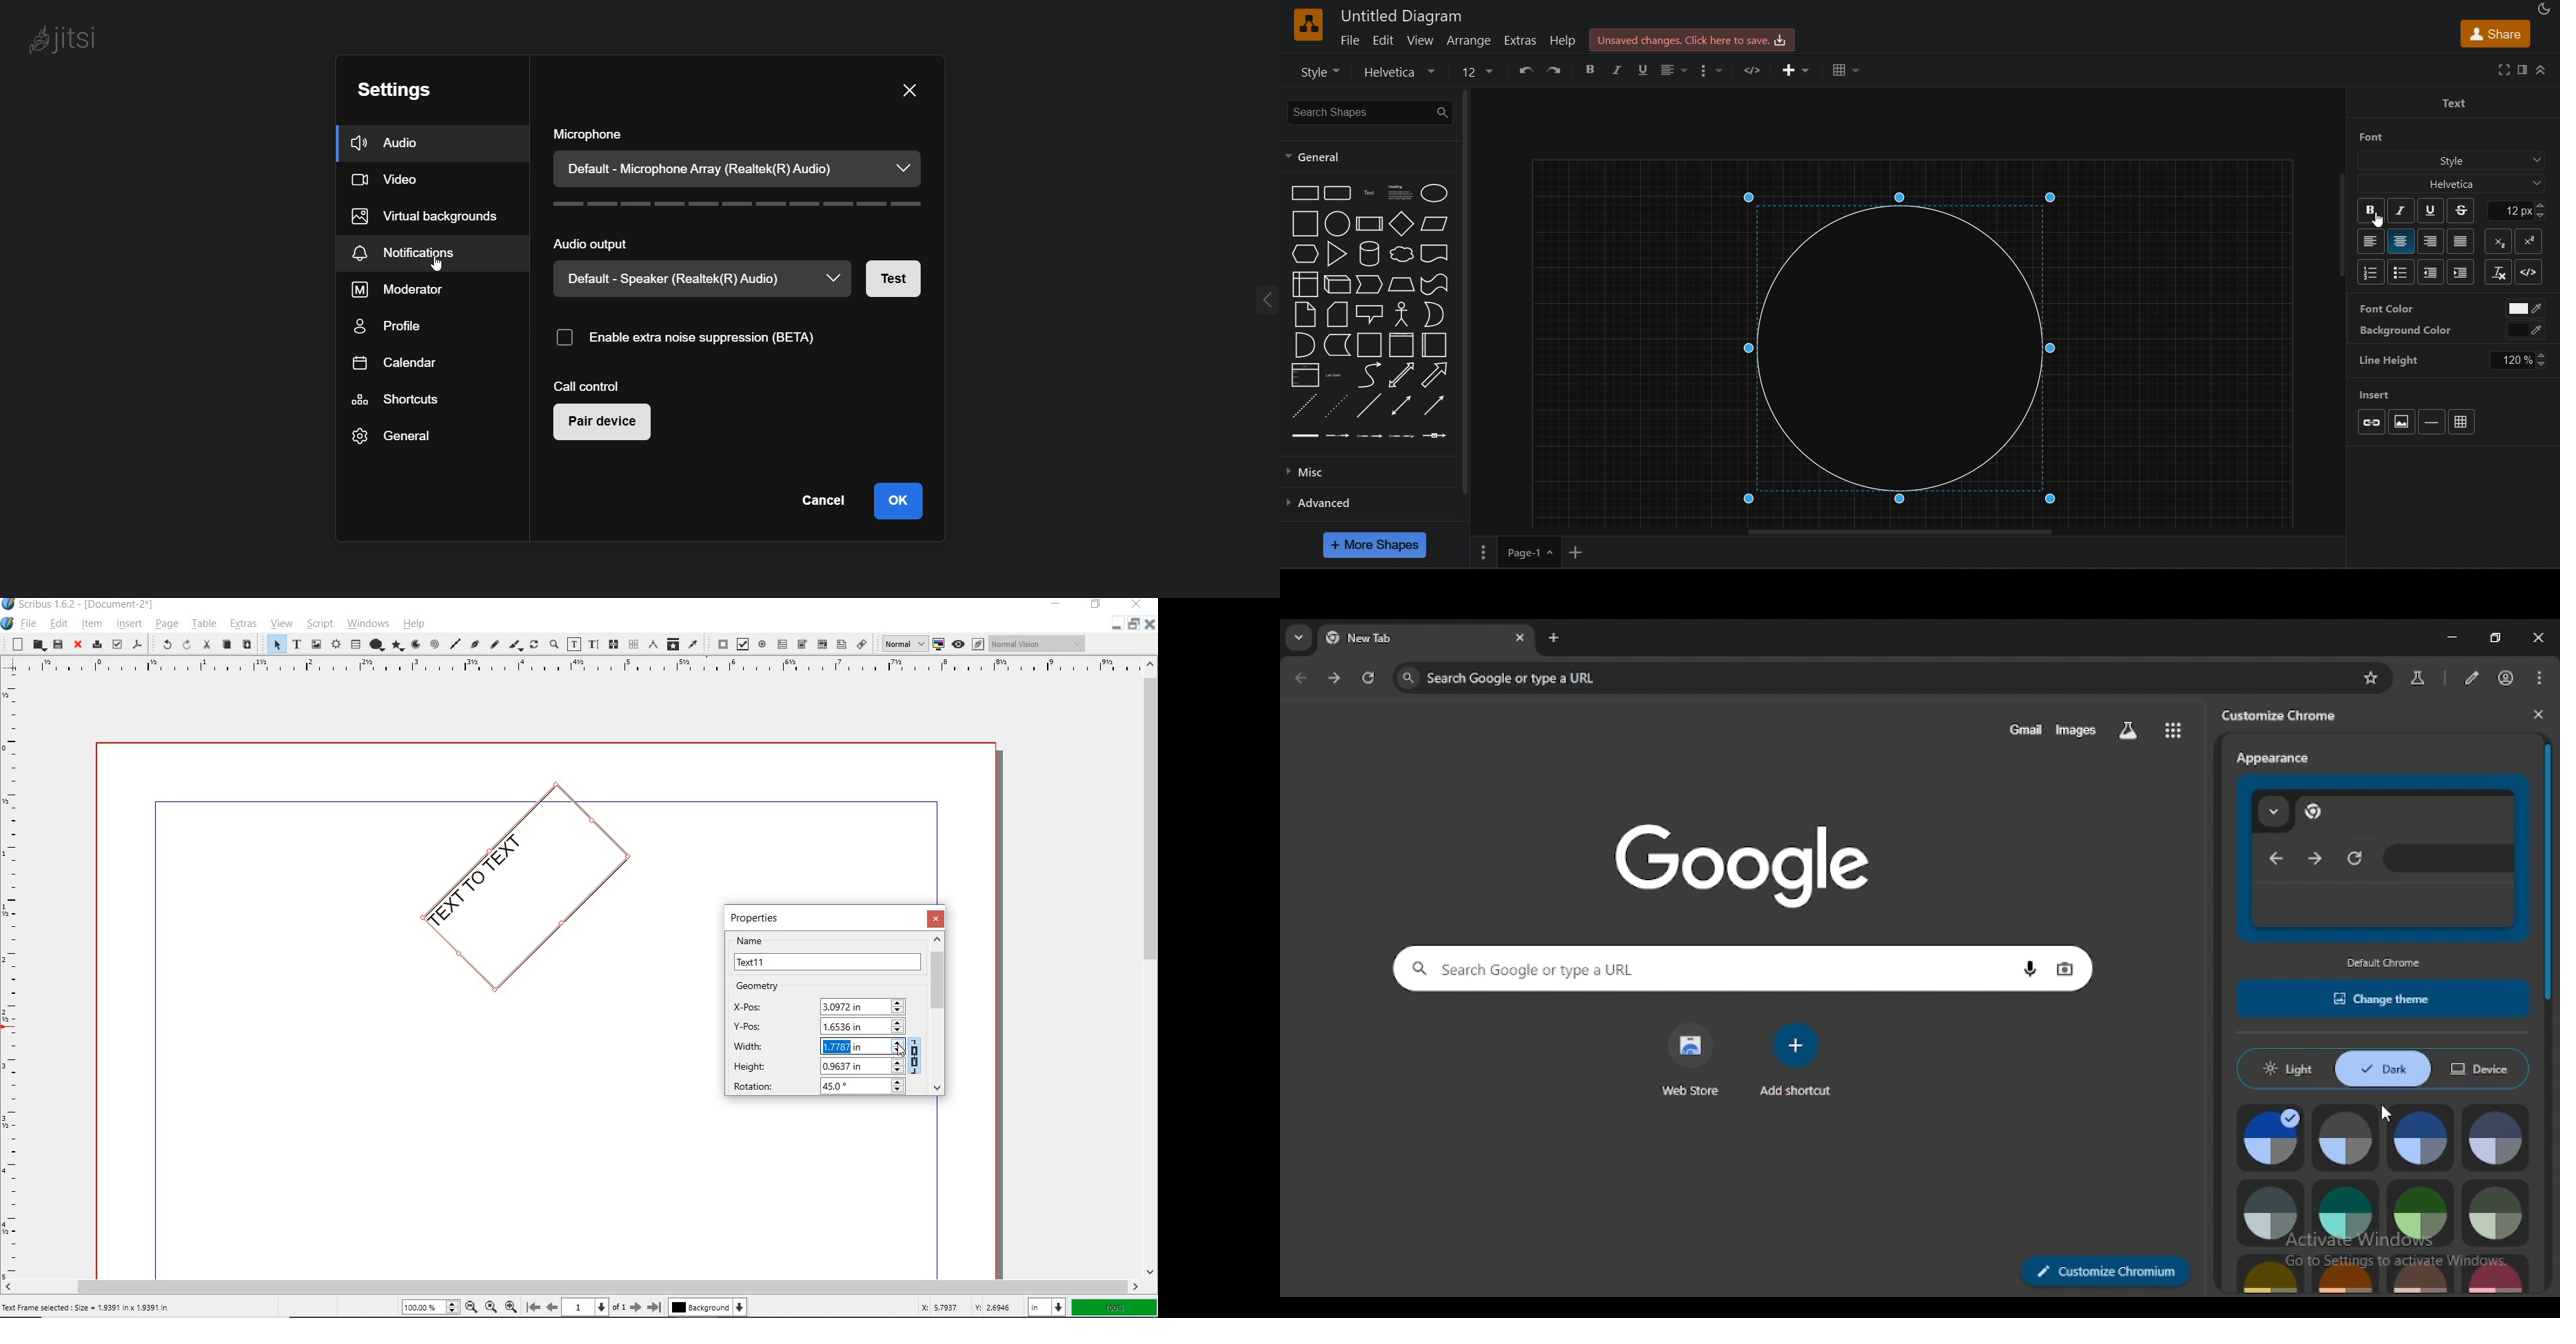  Describe the element at coordinates (2460, 241) in the screenshot. I see `justify` at that location.